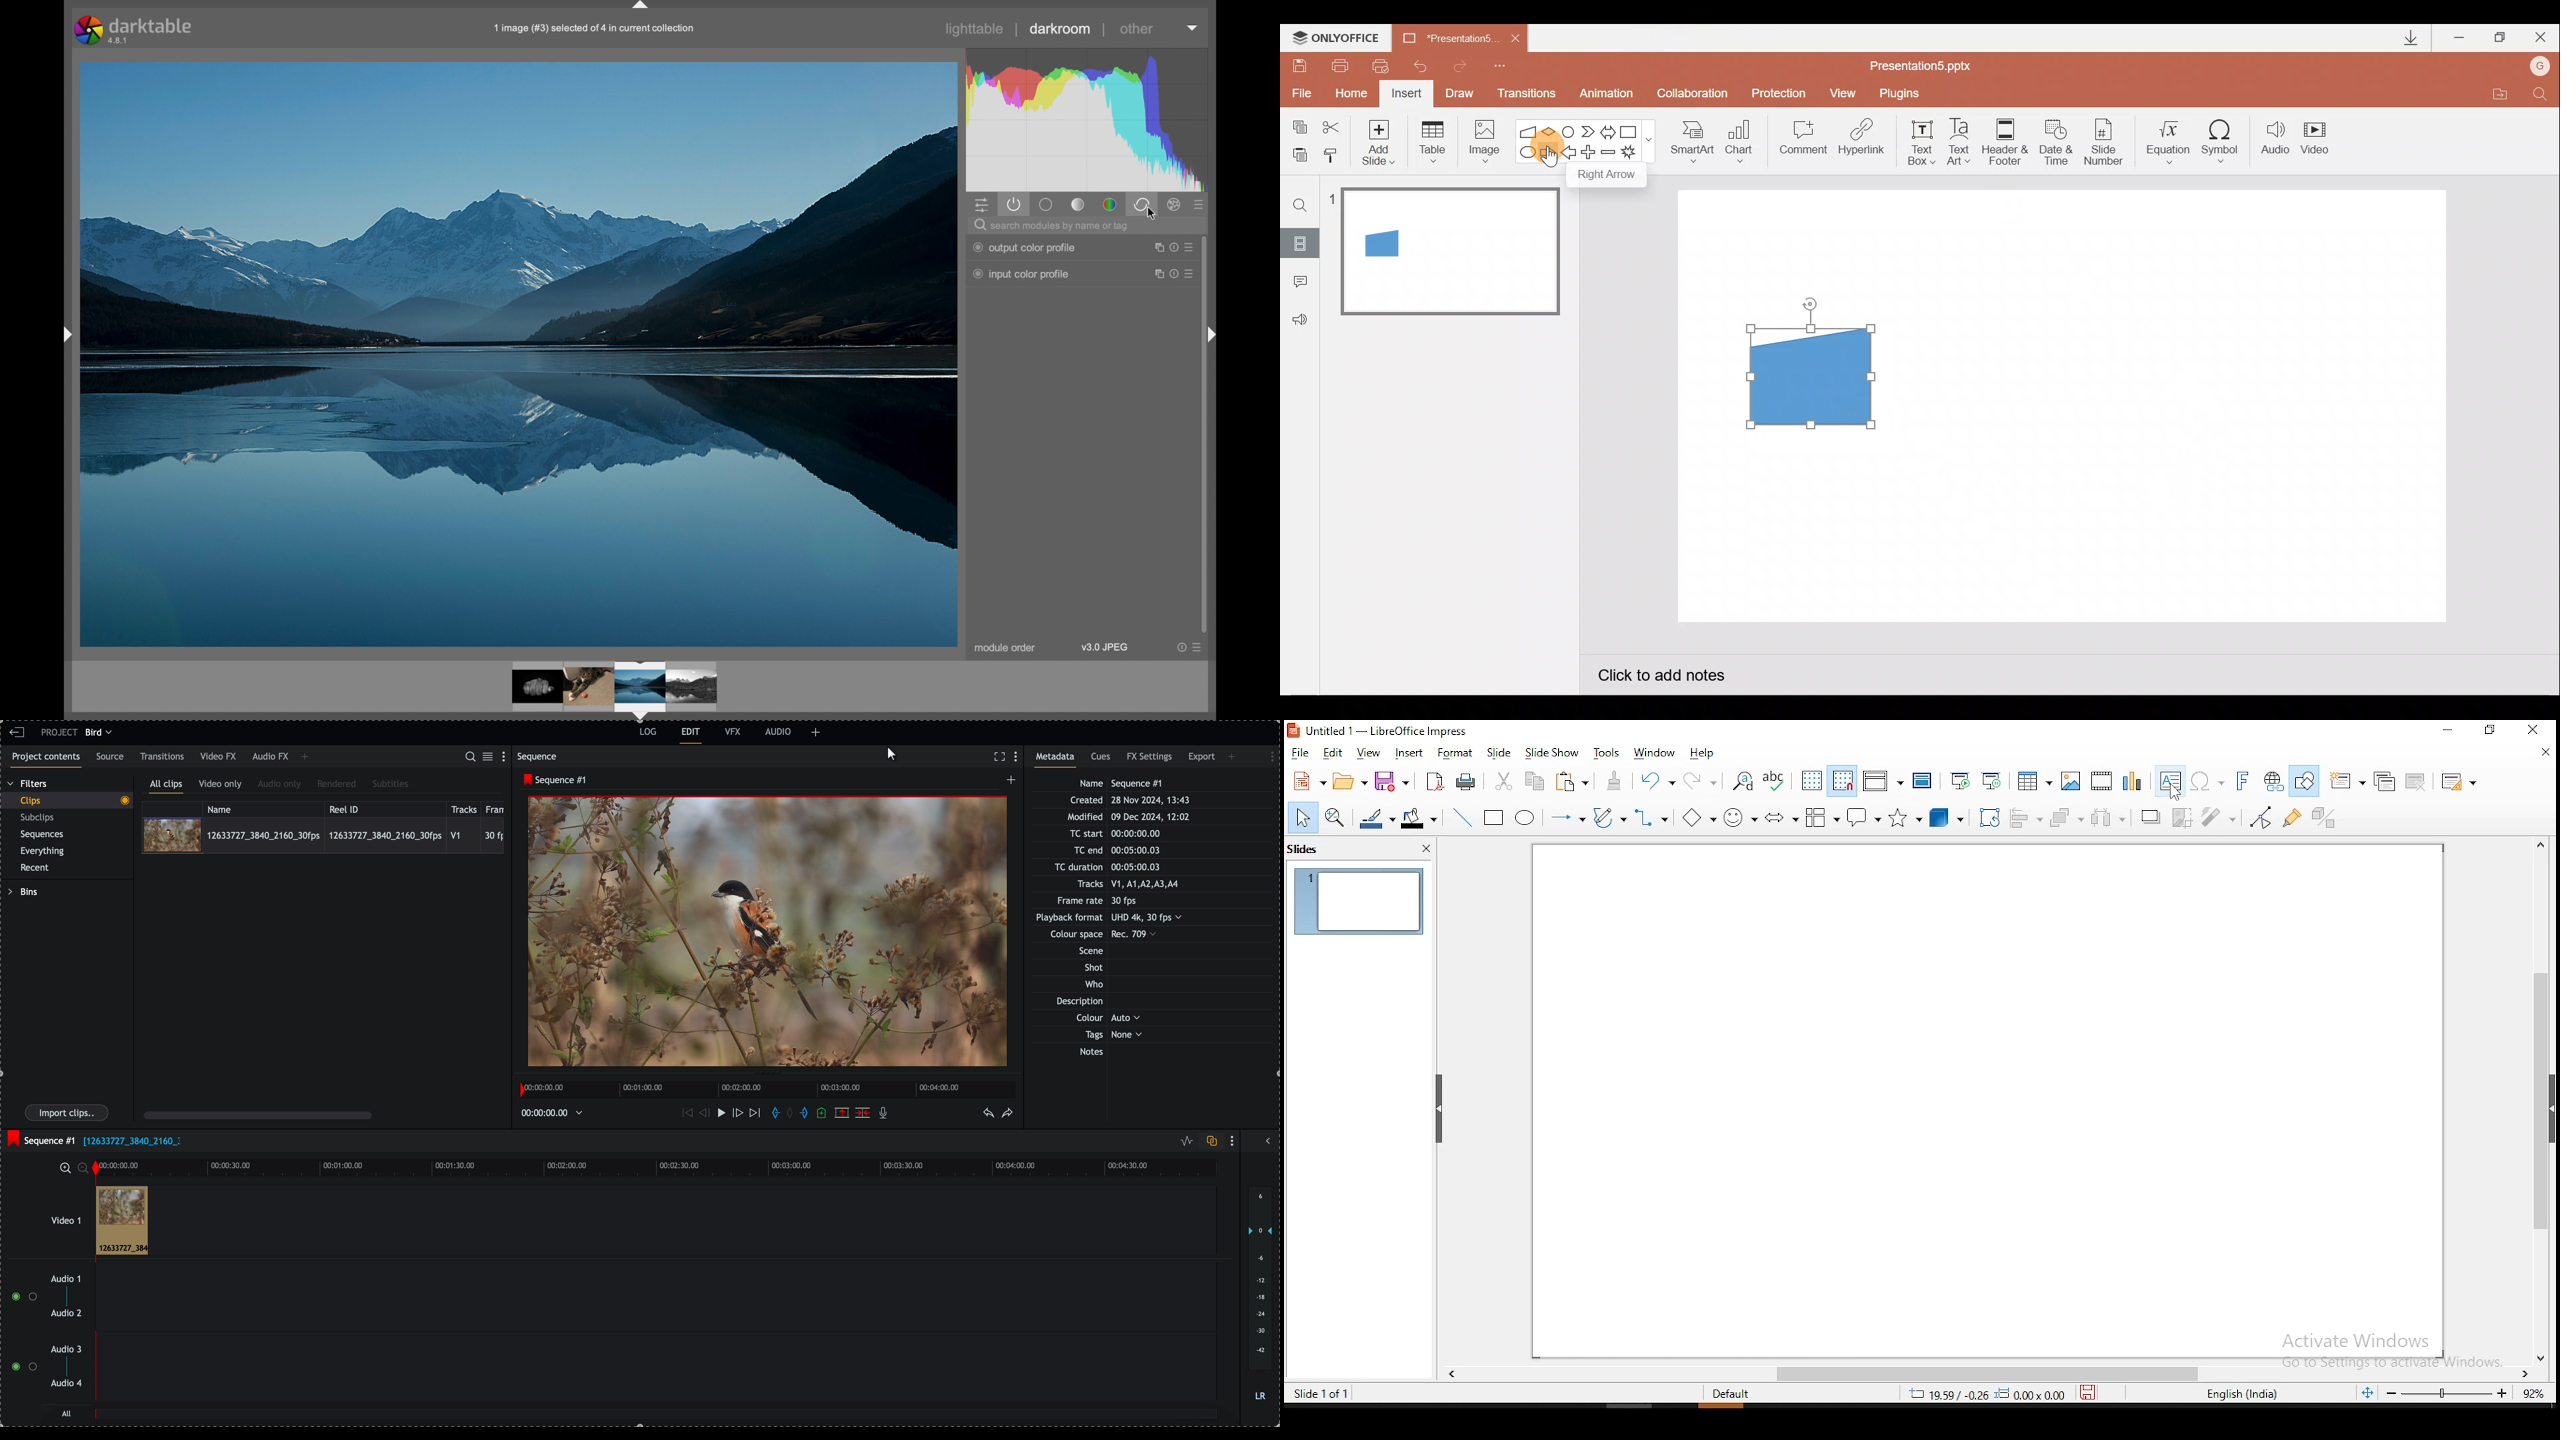 The height and width of the screenshot is (1456, 2576). What do you see at coordinates (1607, 817) in the screenshot?
I see `curves and polygons` at bounding box center [1607, 817].